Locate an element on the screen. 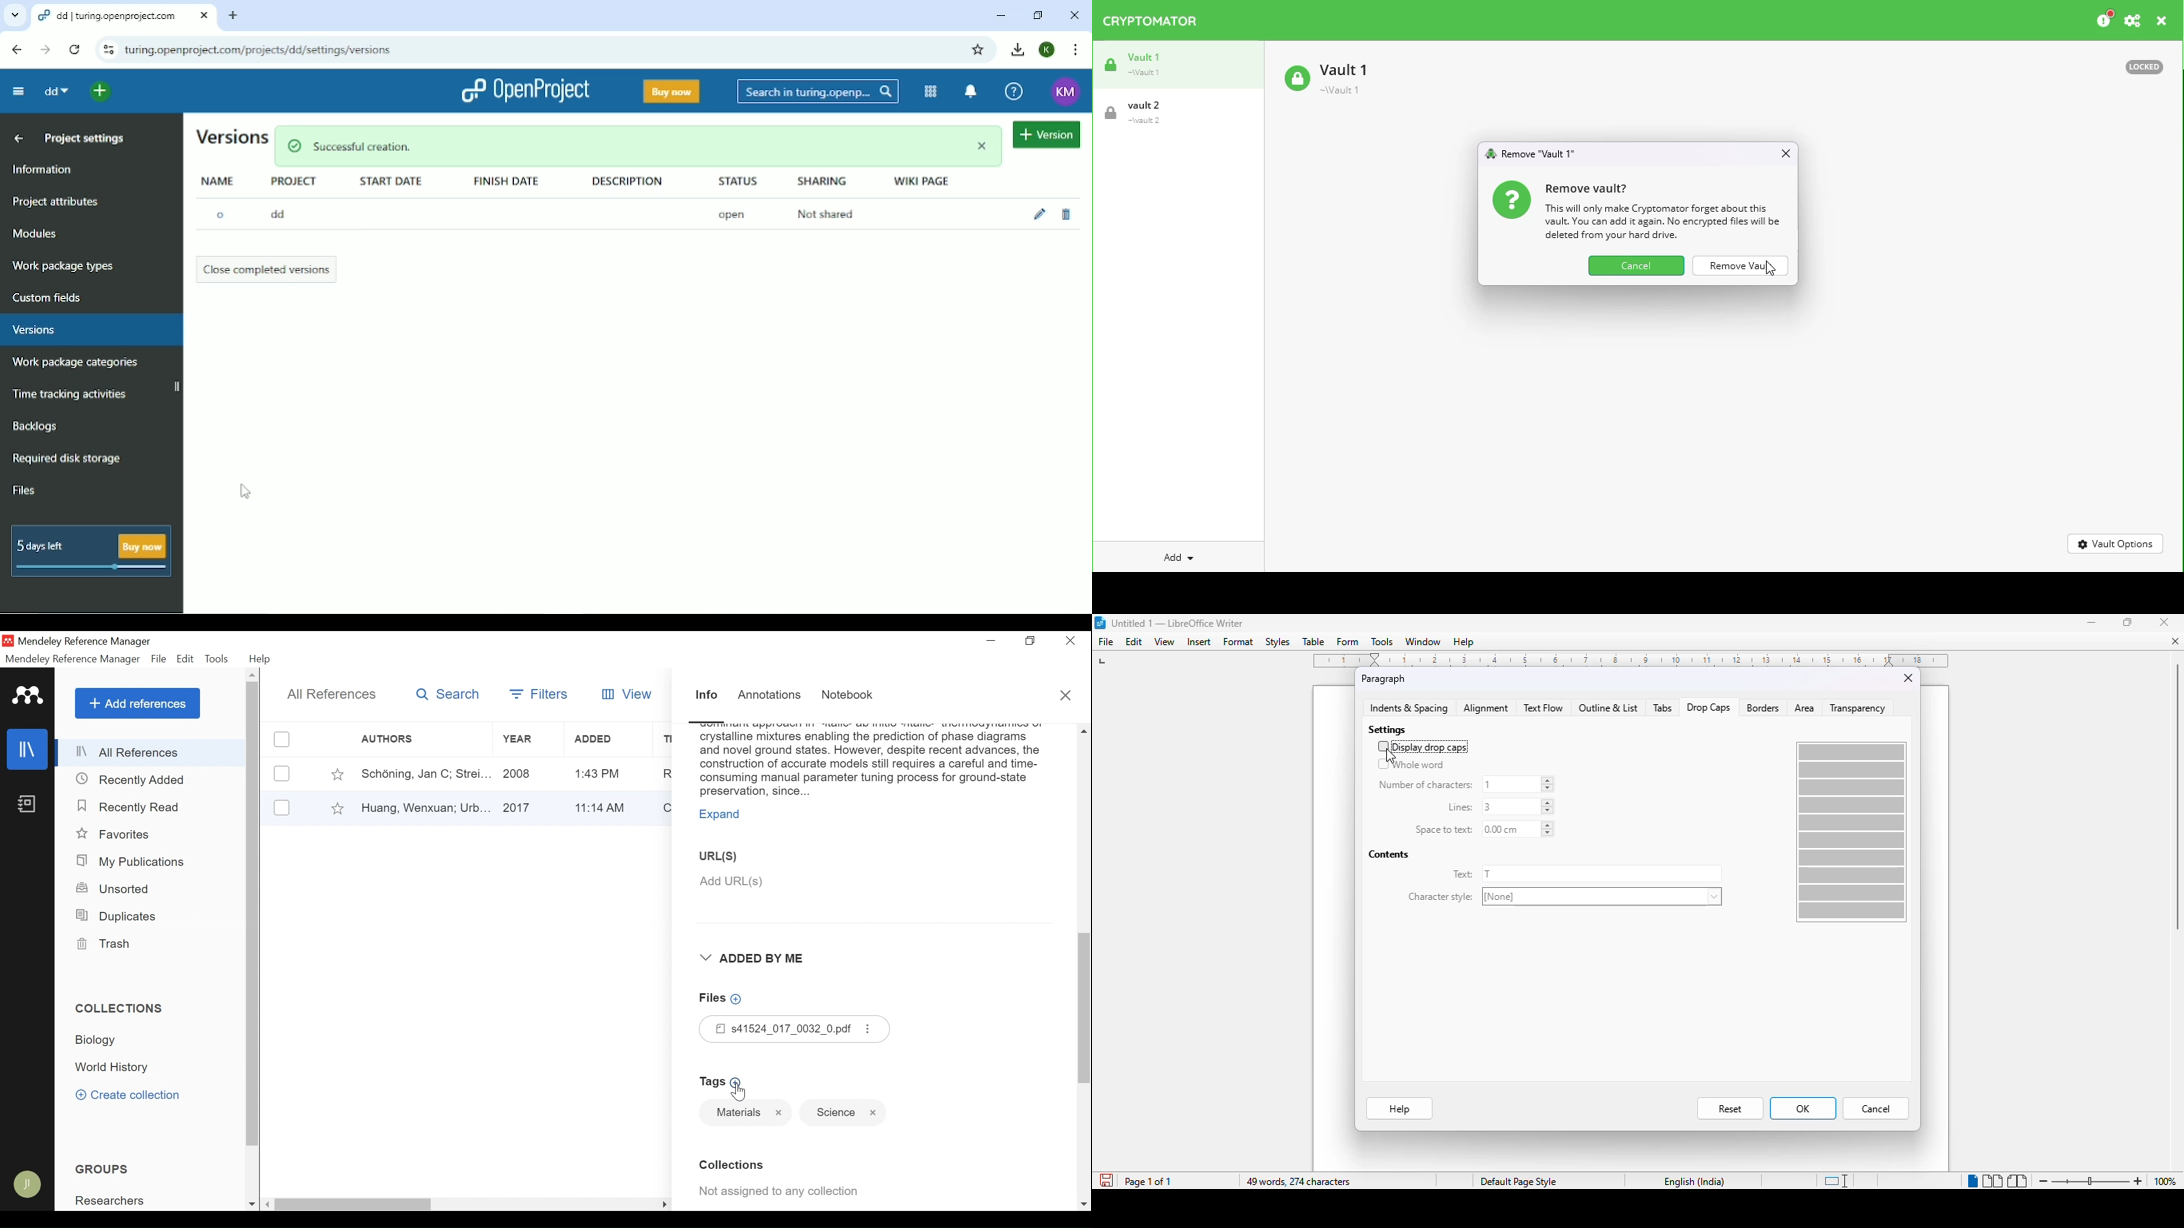 Image resolution: width=2184 pixels, height=1232 pixels. zoom in or zoom out bar is located at coordinates (2090, 1182).